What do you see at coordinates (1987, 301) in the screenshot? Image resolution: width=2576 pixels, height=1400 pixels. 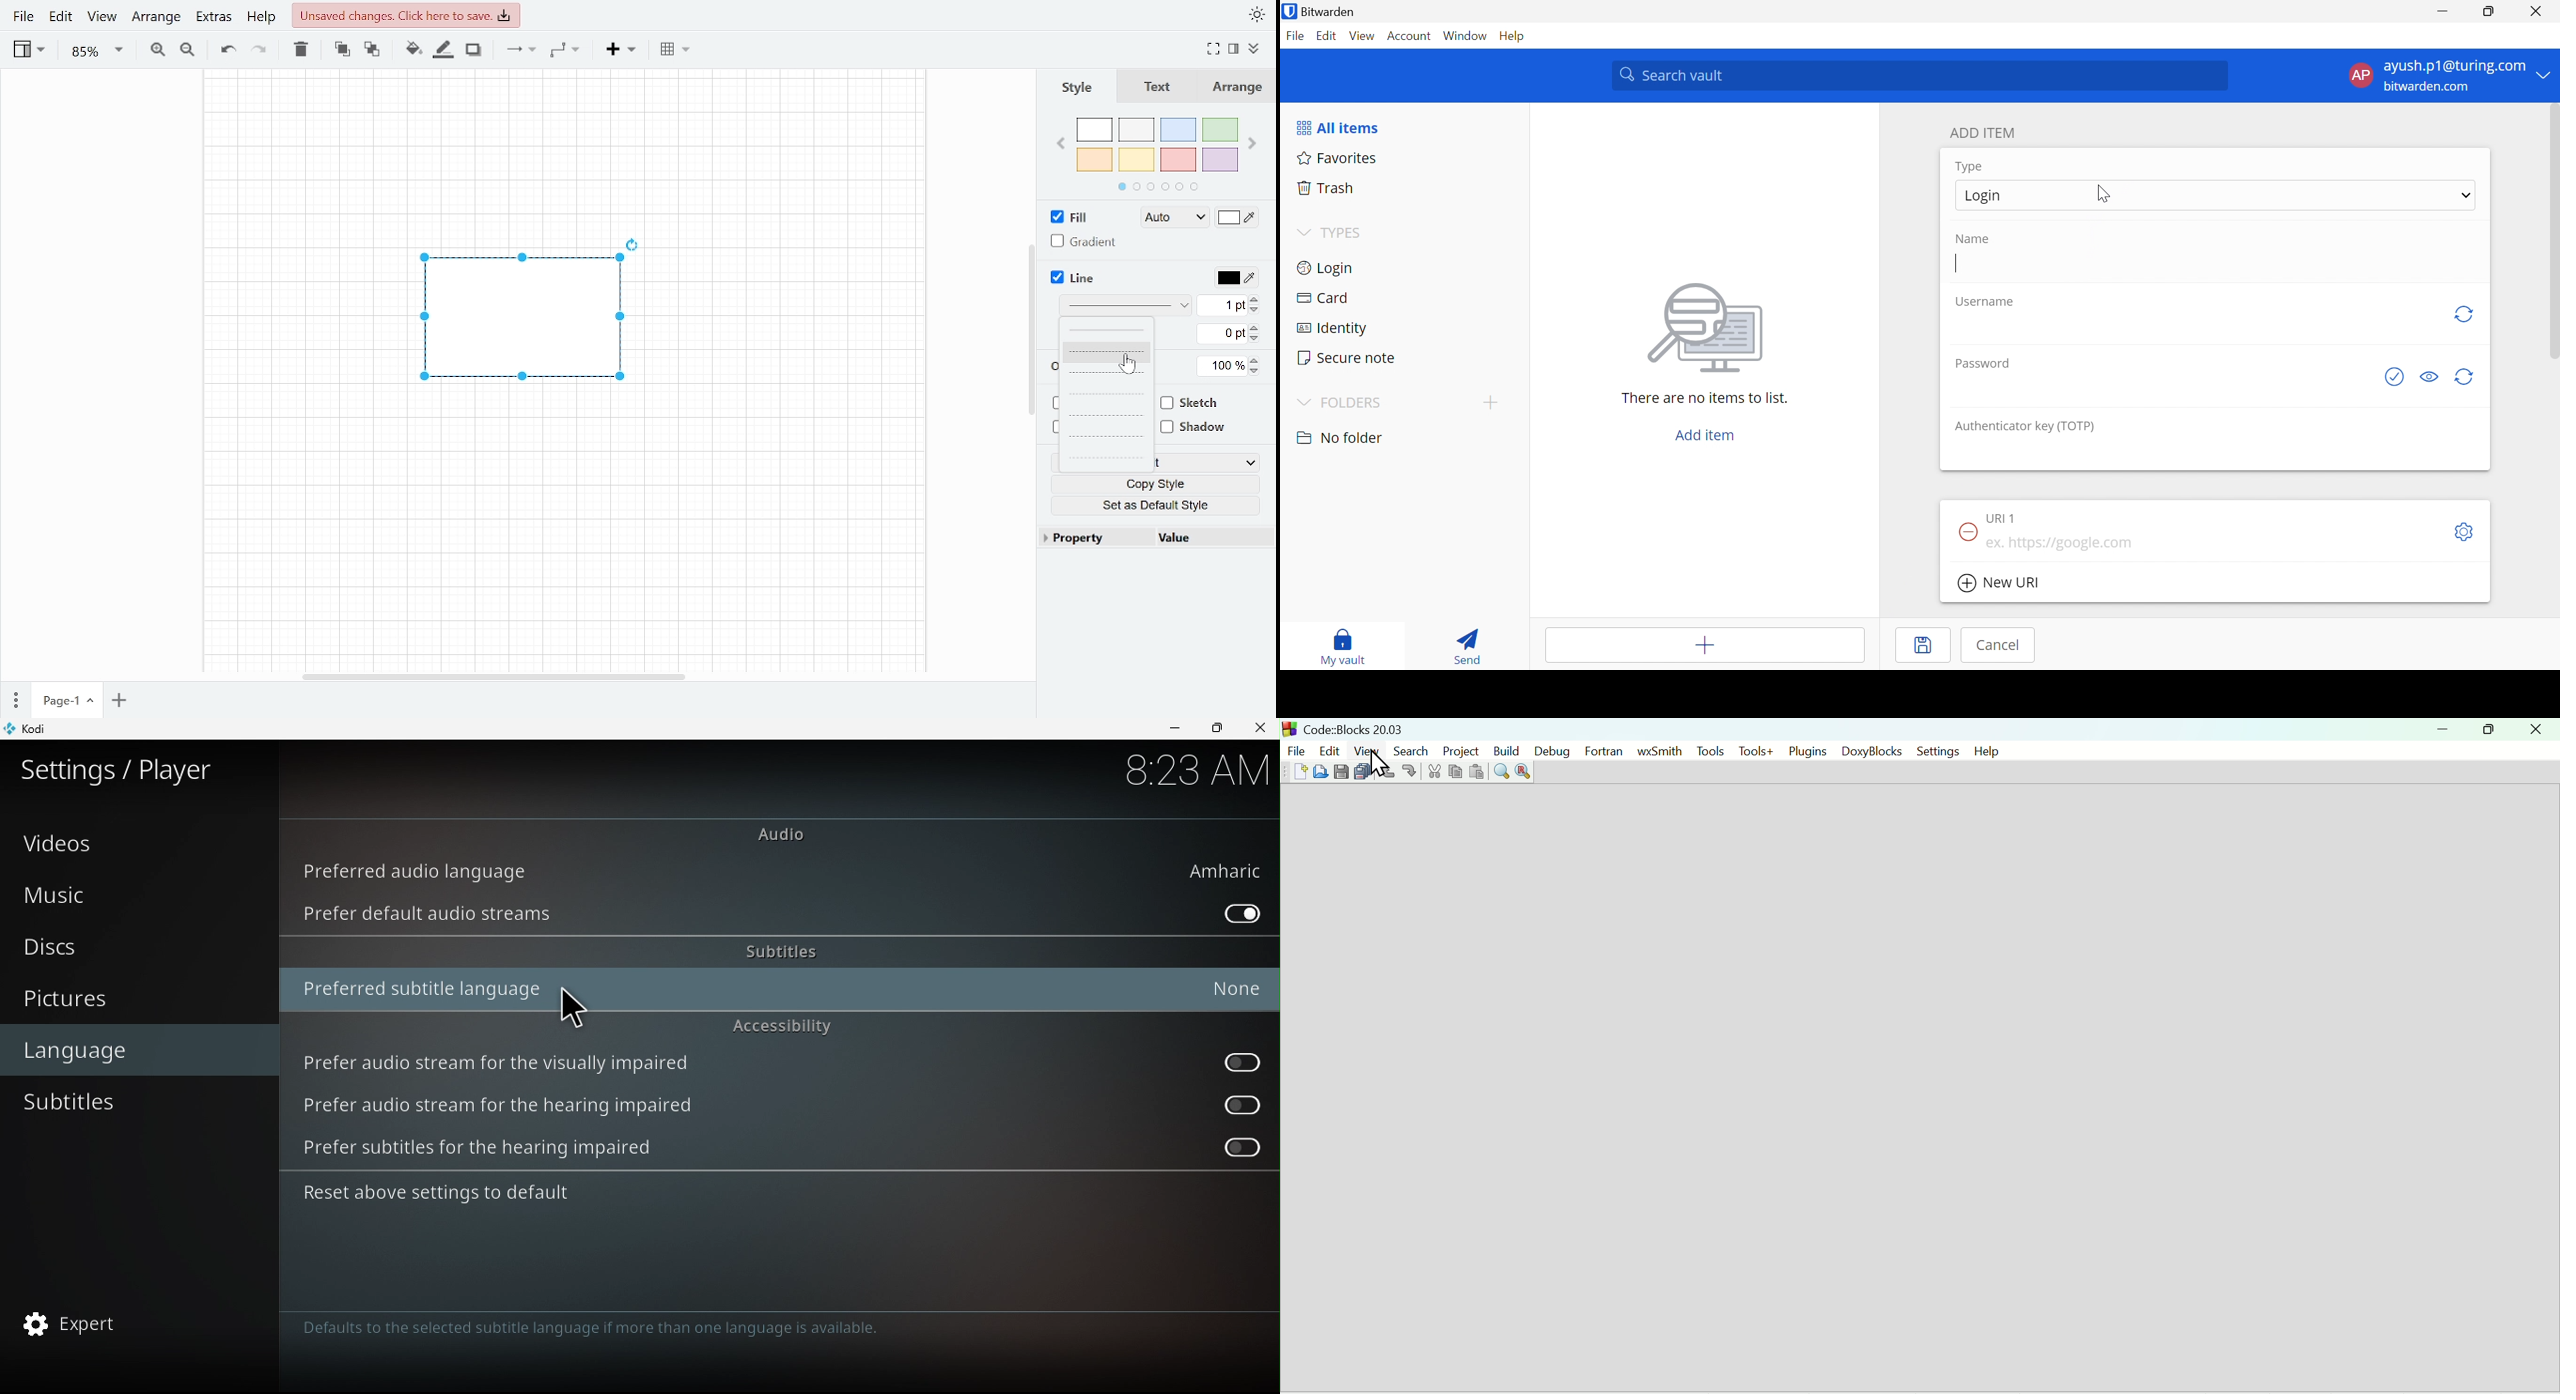 I see `S` at bounding box center [1987, 301].